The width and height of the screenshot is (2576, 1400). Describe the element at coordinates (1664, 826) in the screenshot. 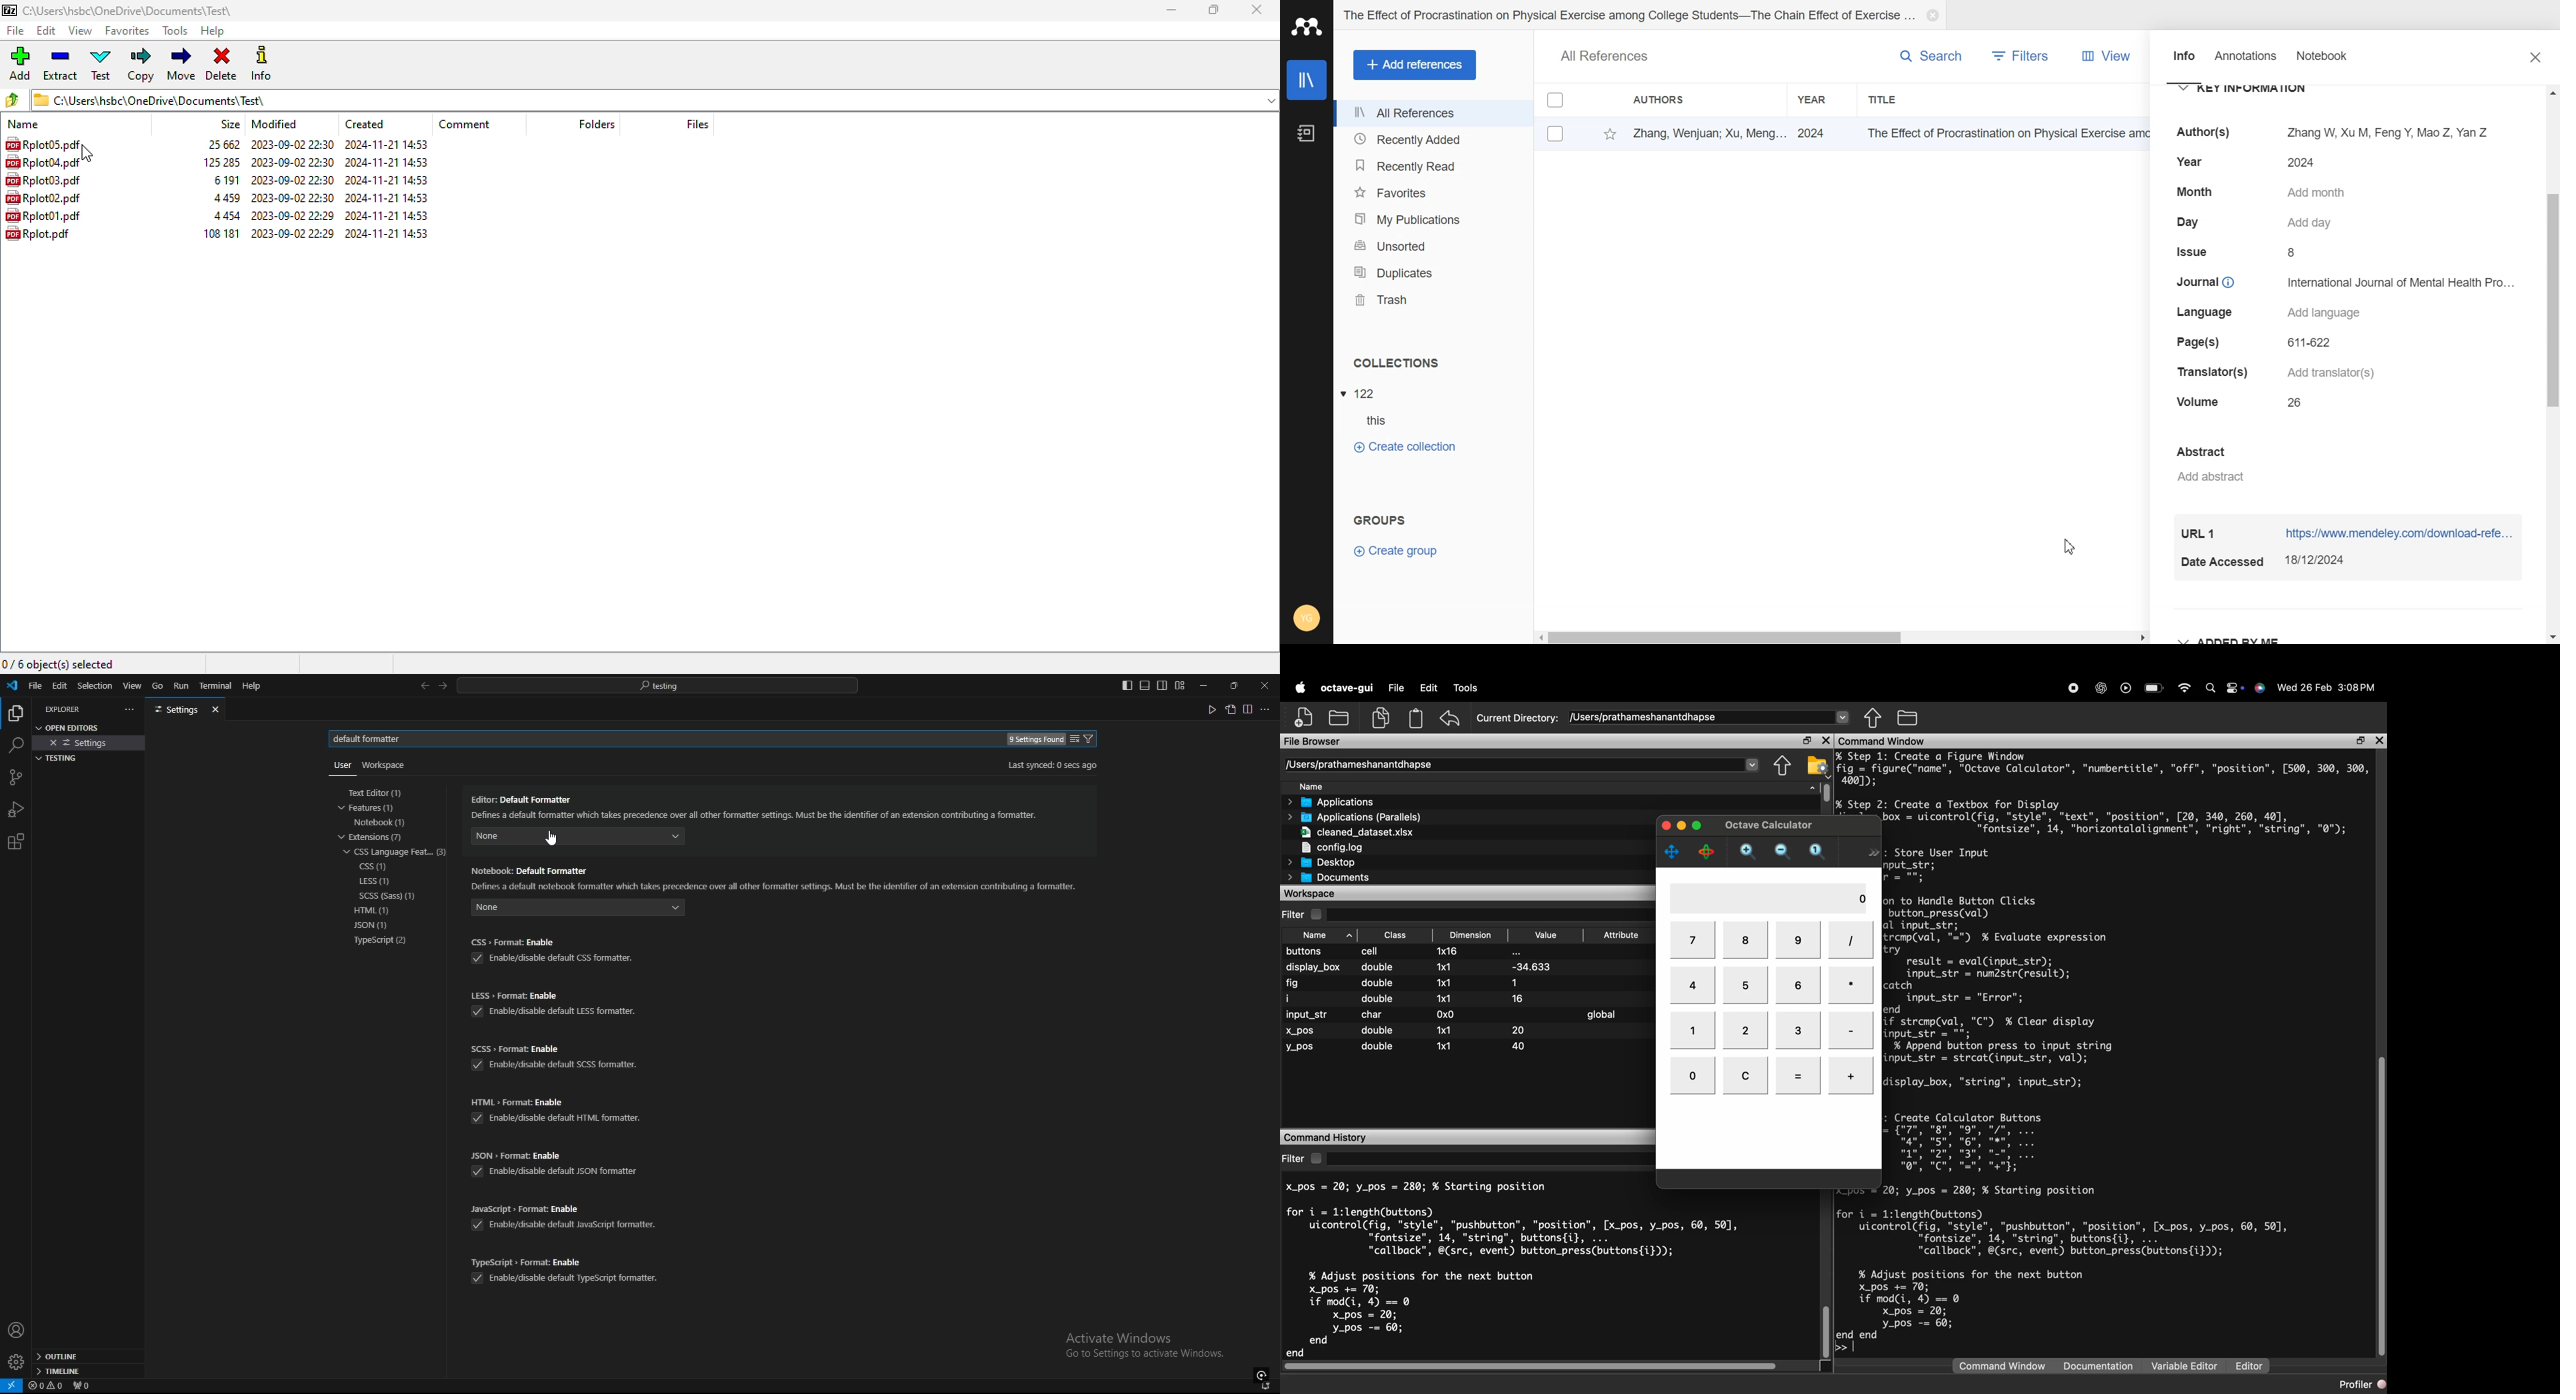

I see `close` at that location.